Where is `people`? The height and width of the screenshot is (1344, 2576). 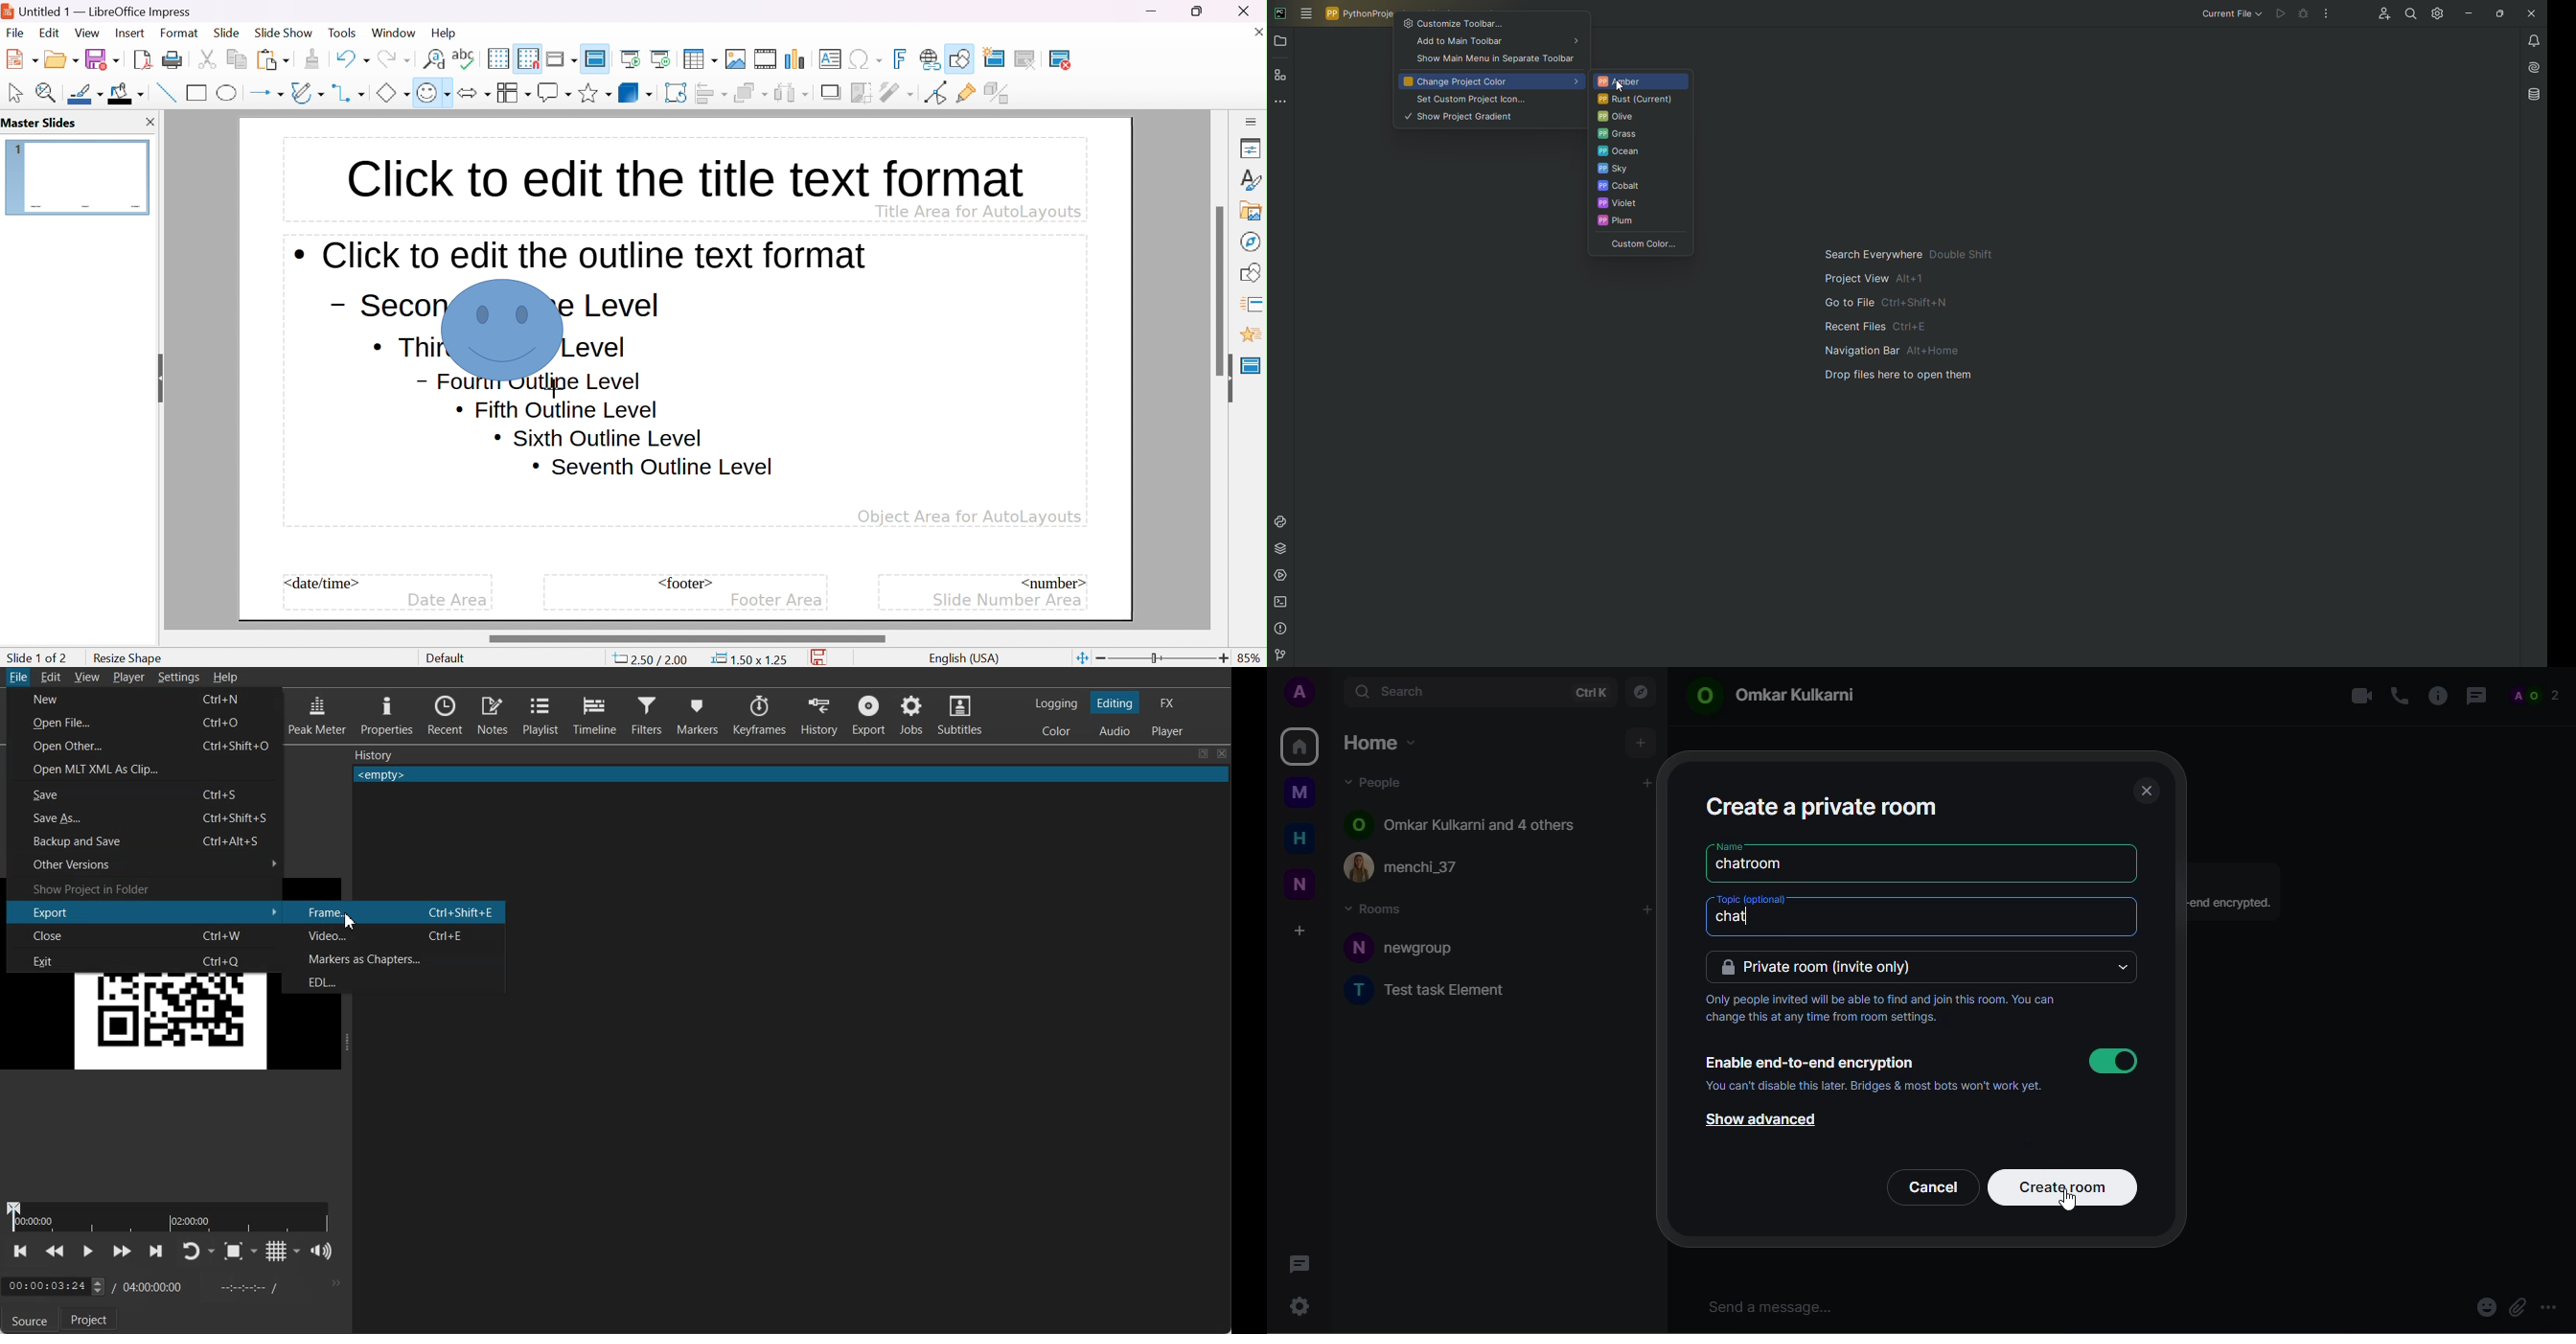 people is located at coordinates (2541, 695).